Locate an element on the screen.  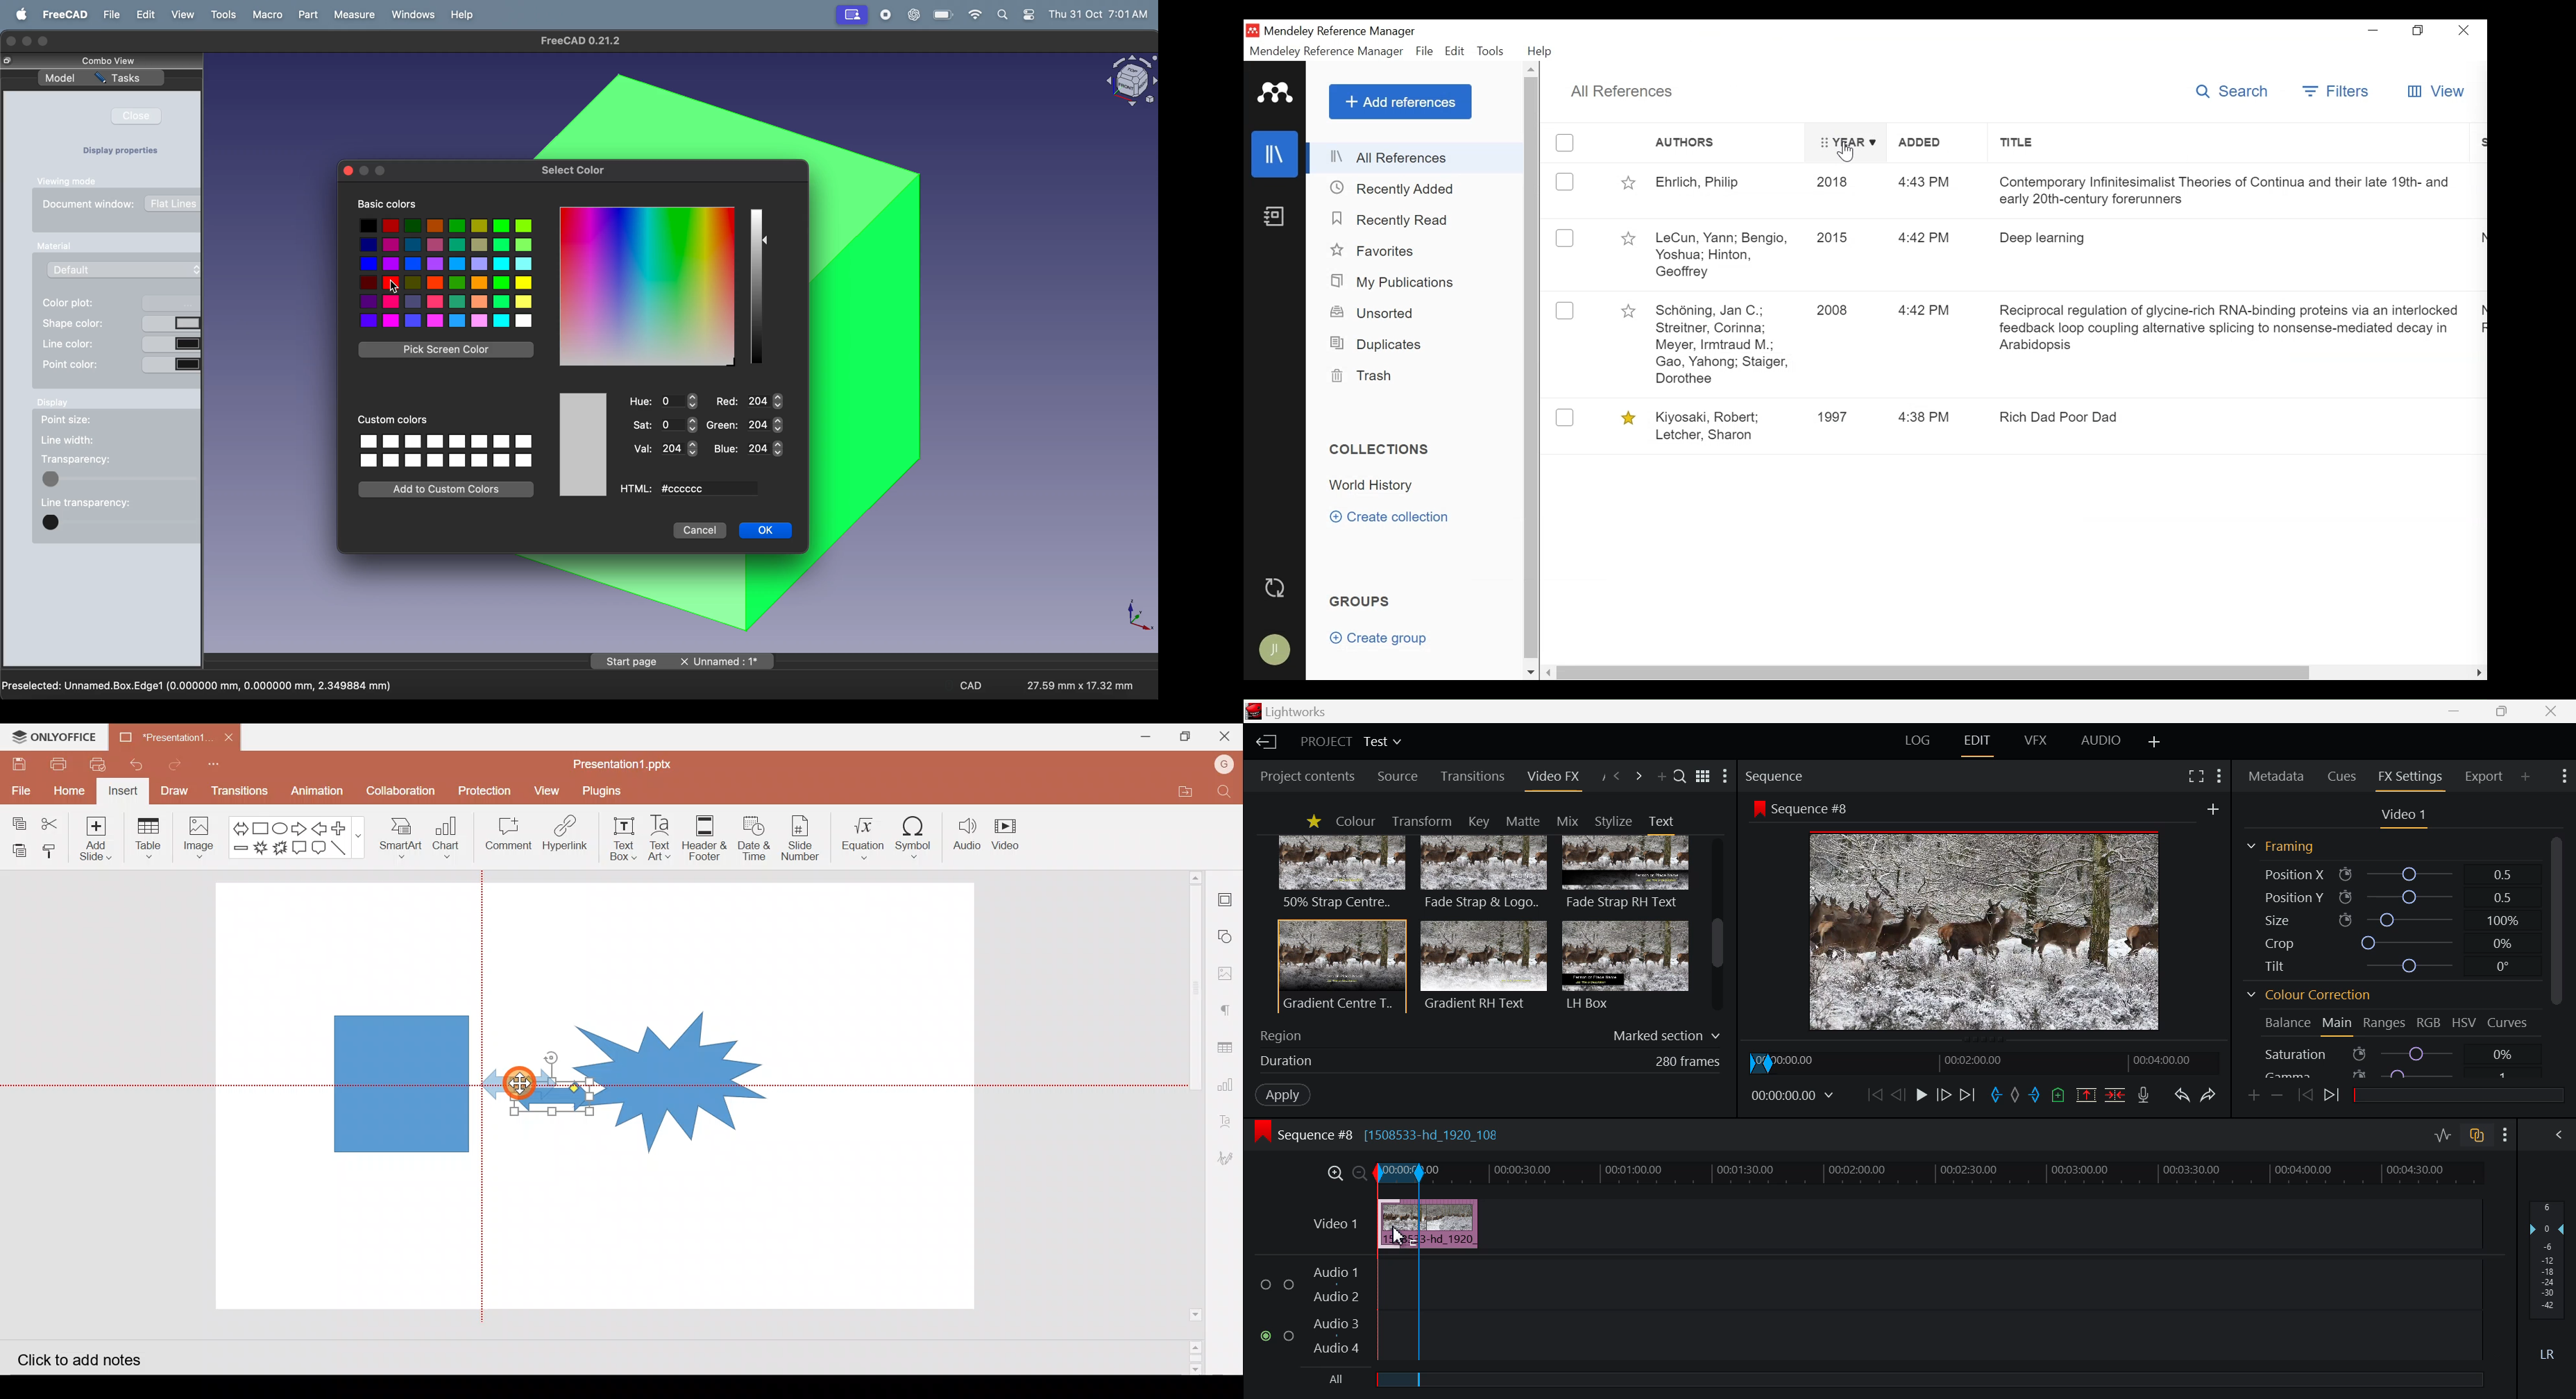
Filters is located at coordinates (2336, 91).